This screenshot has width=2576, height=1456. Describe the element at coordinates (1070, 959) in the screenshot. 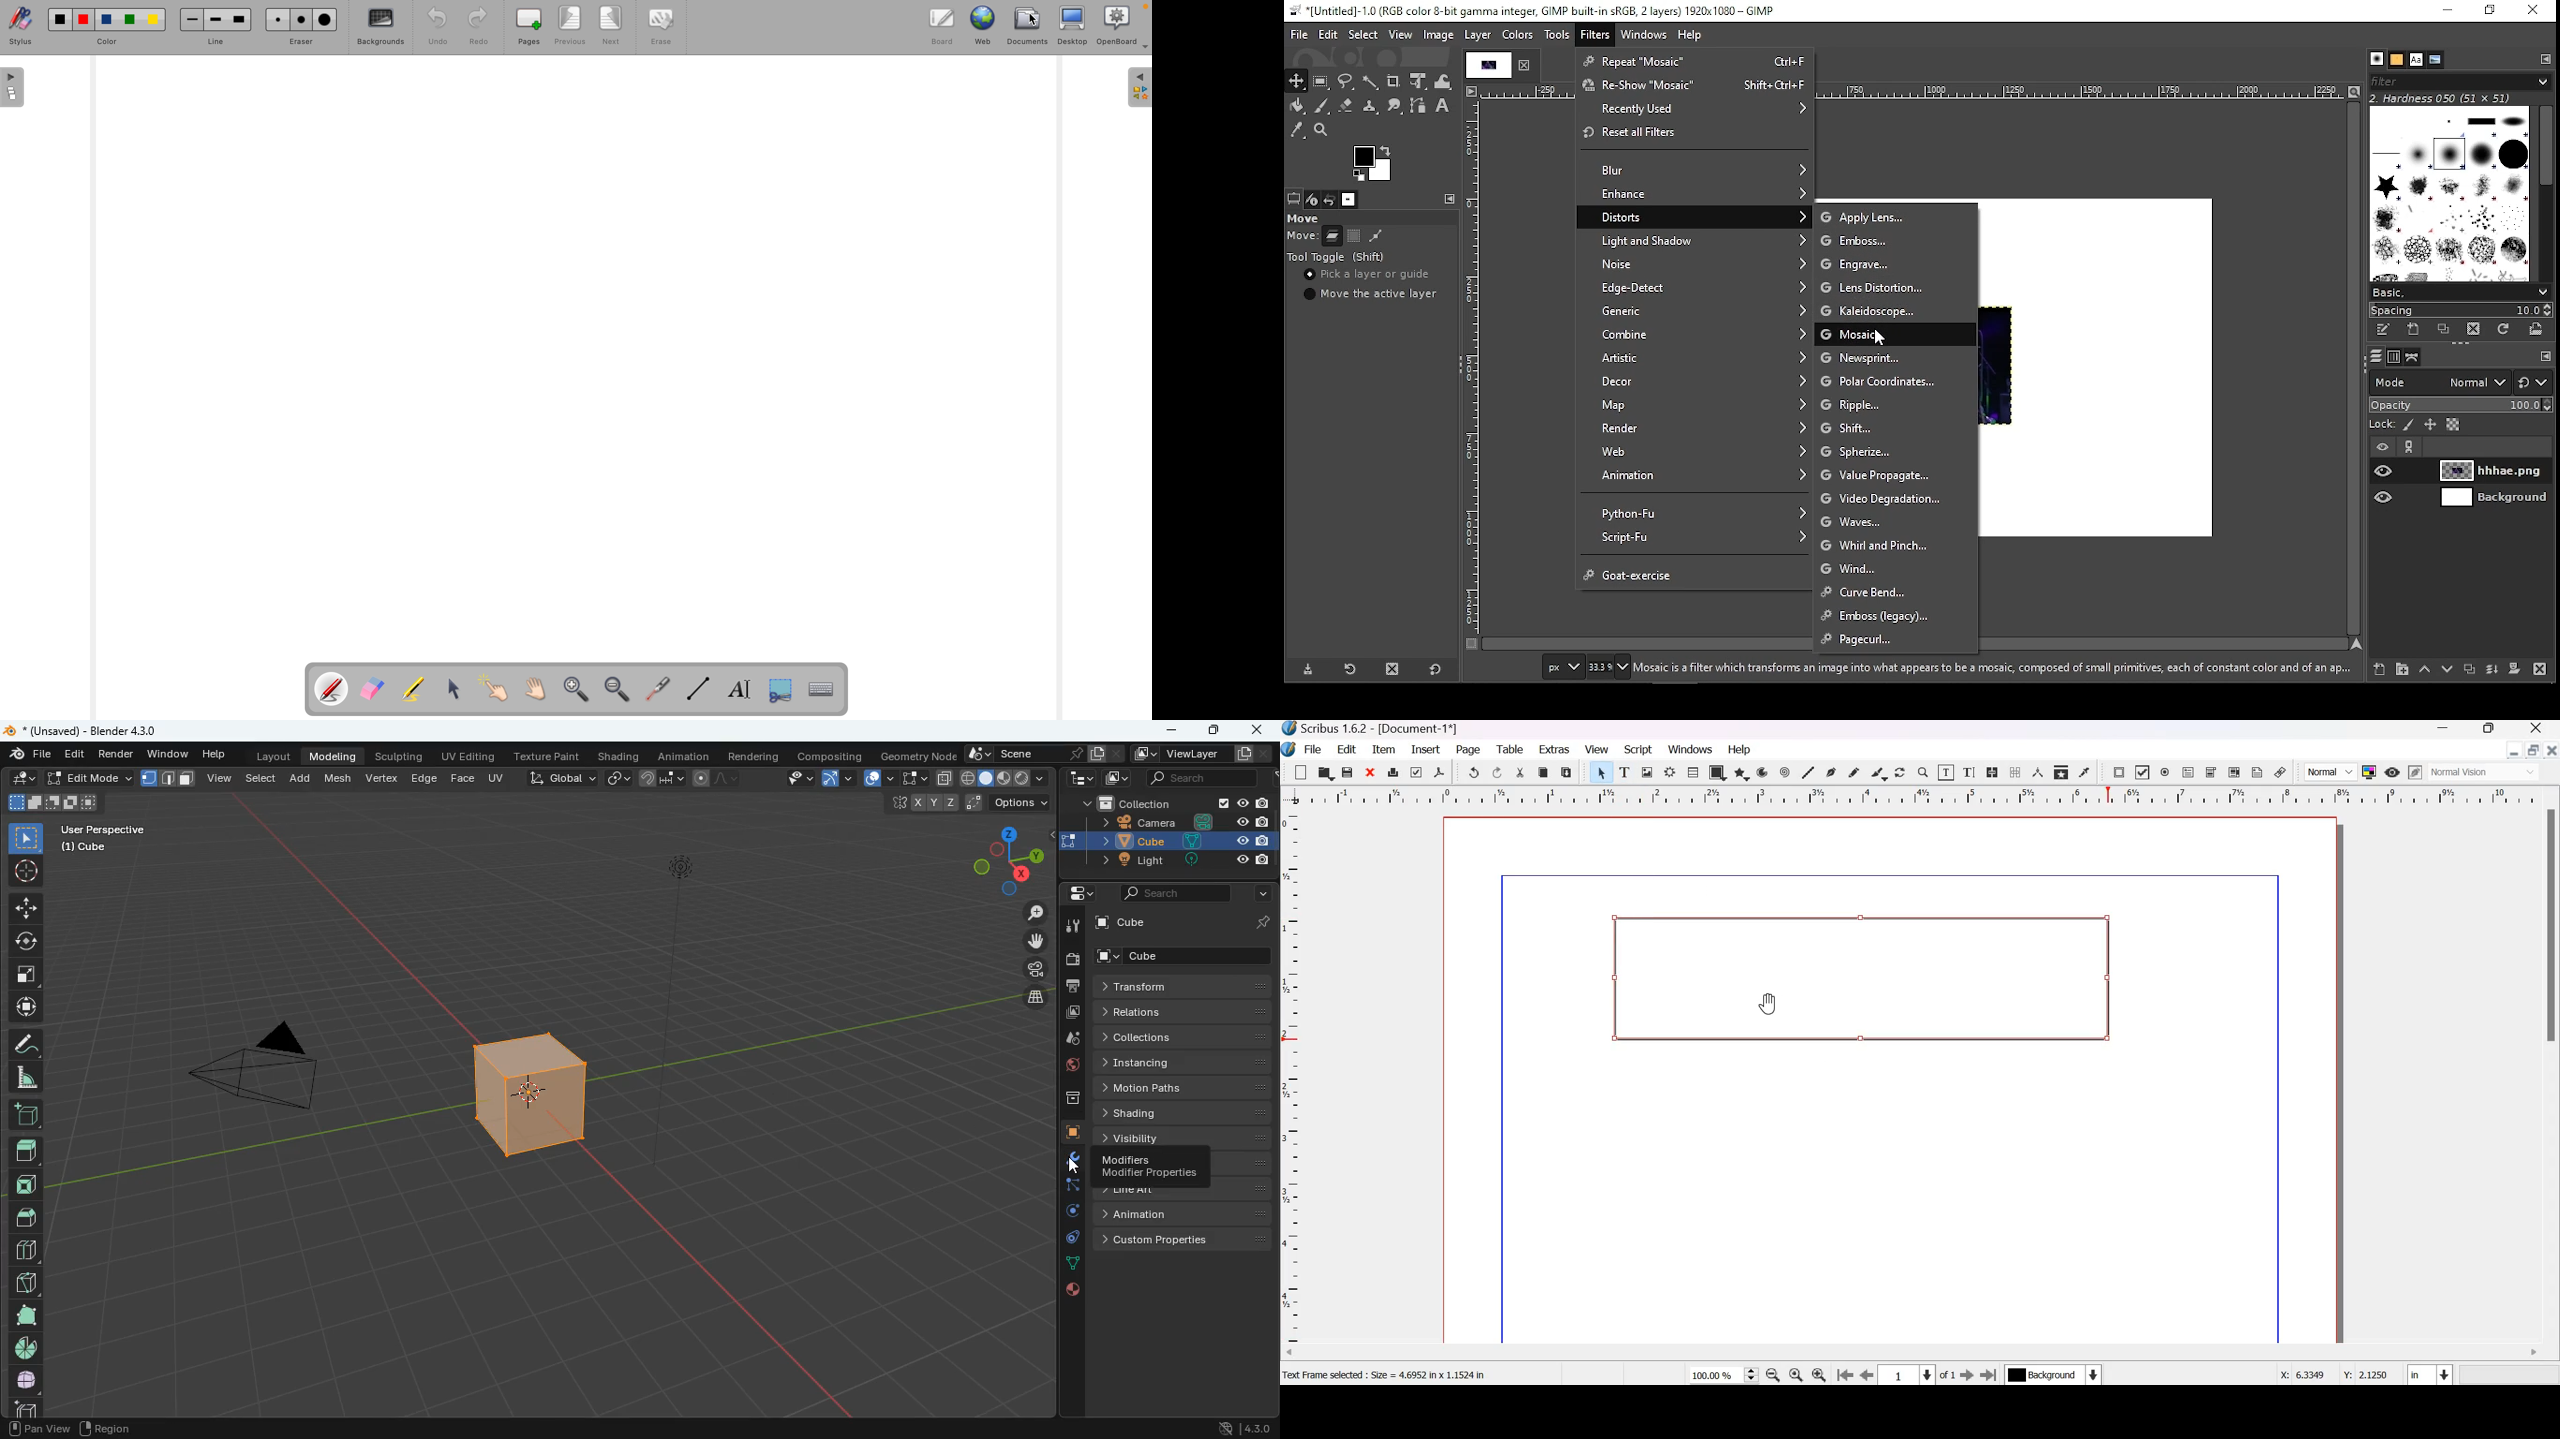

I see `camera` at that location.